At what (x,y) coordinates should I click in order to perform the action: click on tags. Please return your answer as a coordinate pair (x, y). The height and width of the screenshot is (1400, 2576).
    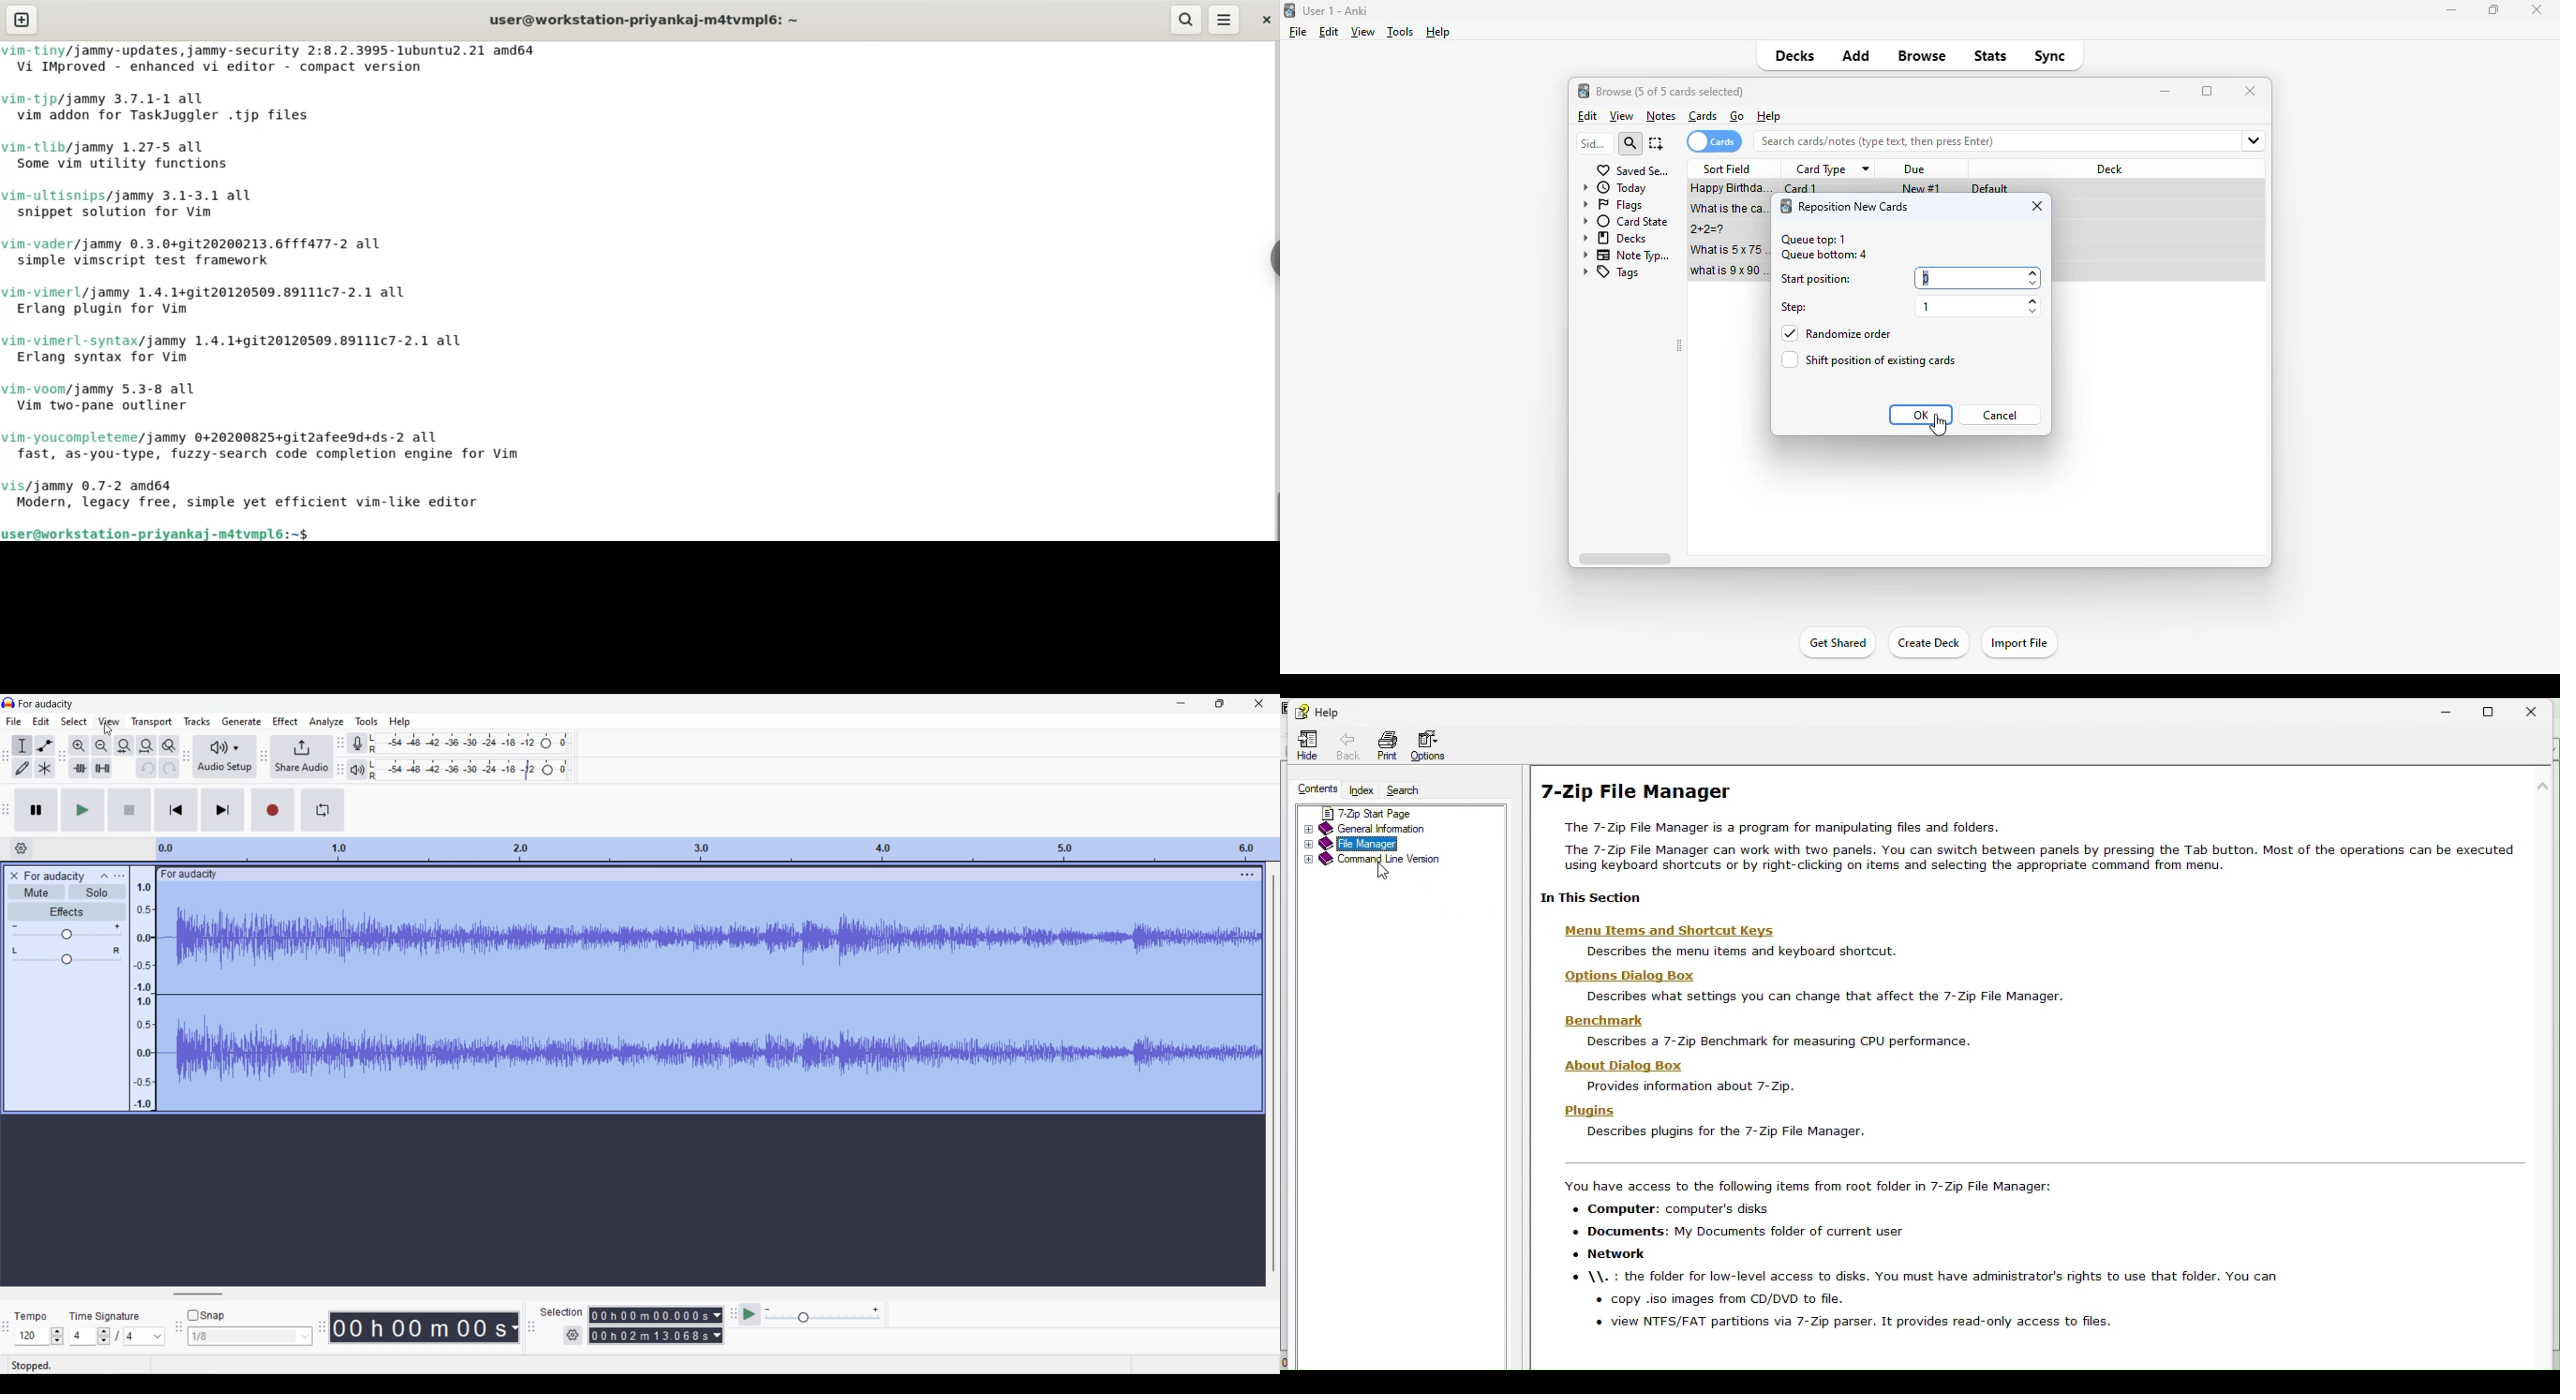
    Looking at the image, I should click on (1612, 273).